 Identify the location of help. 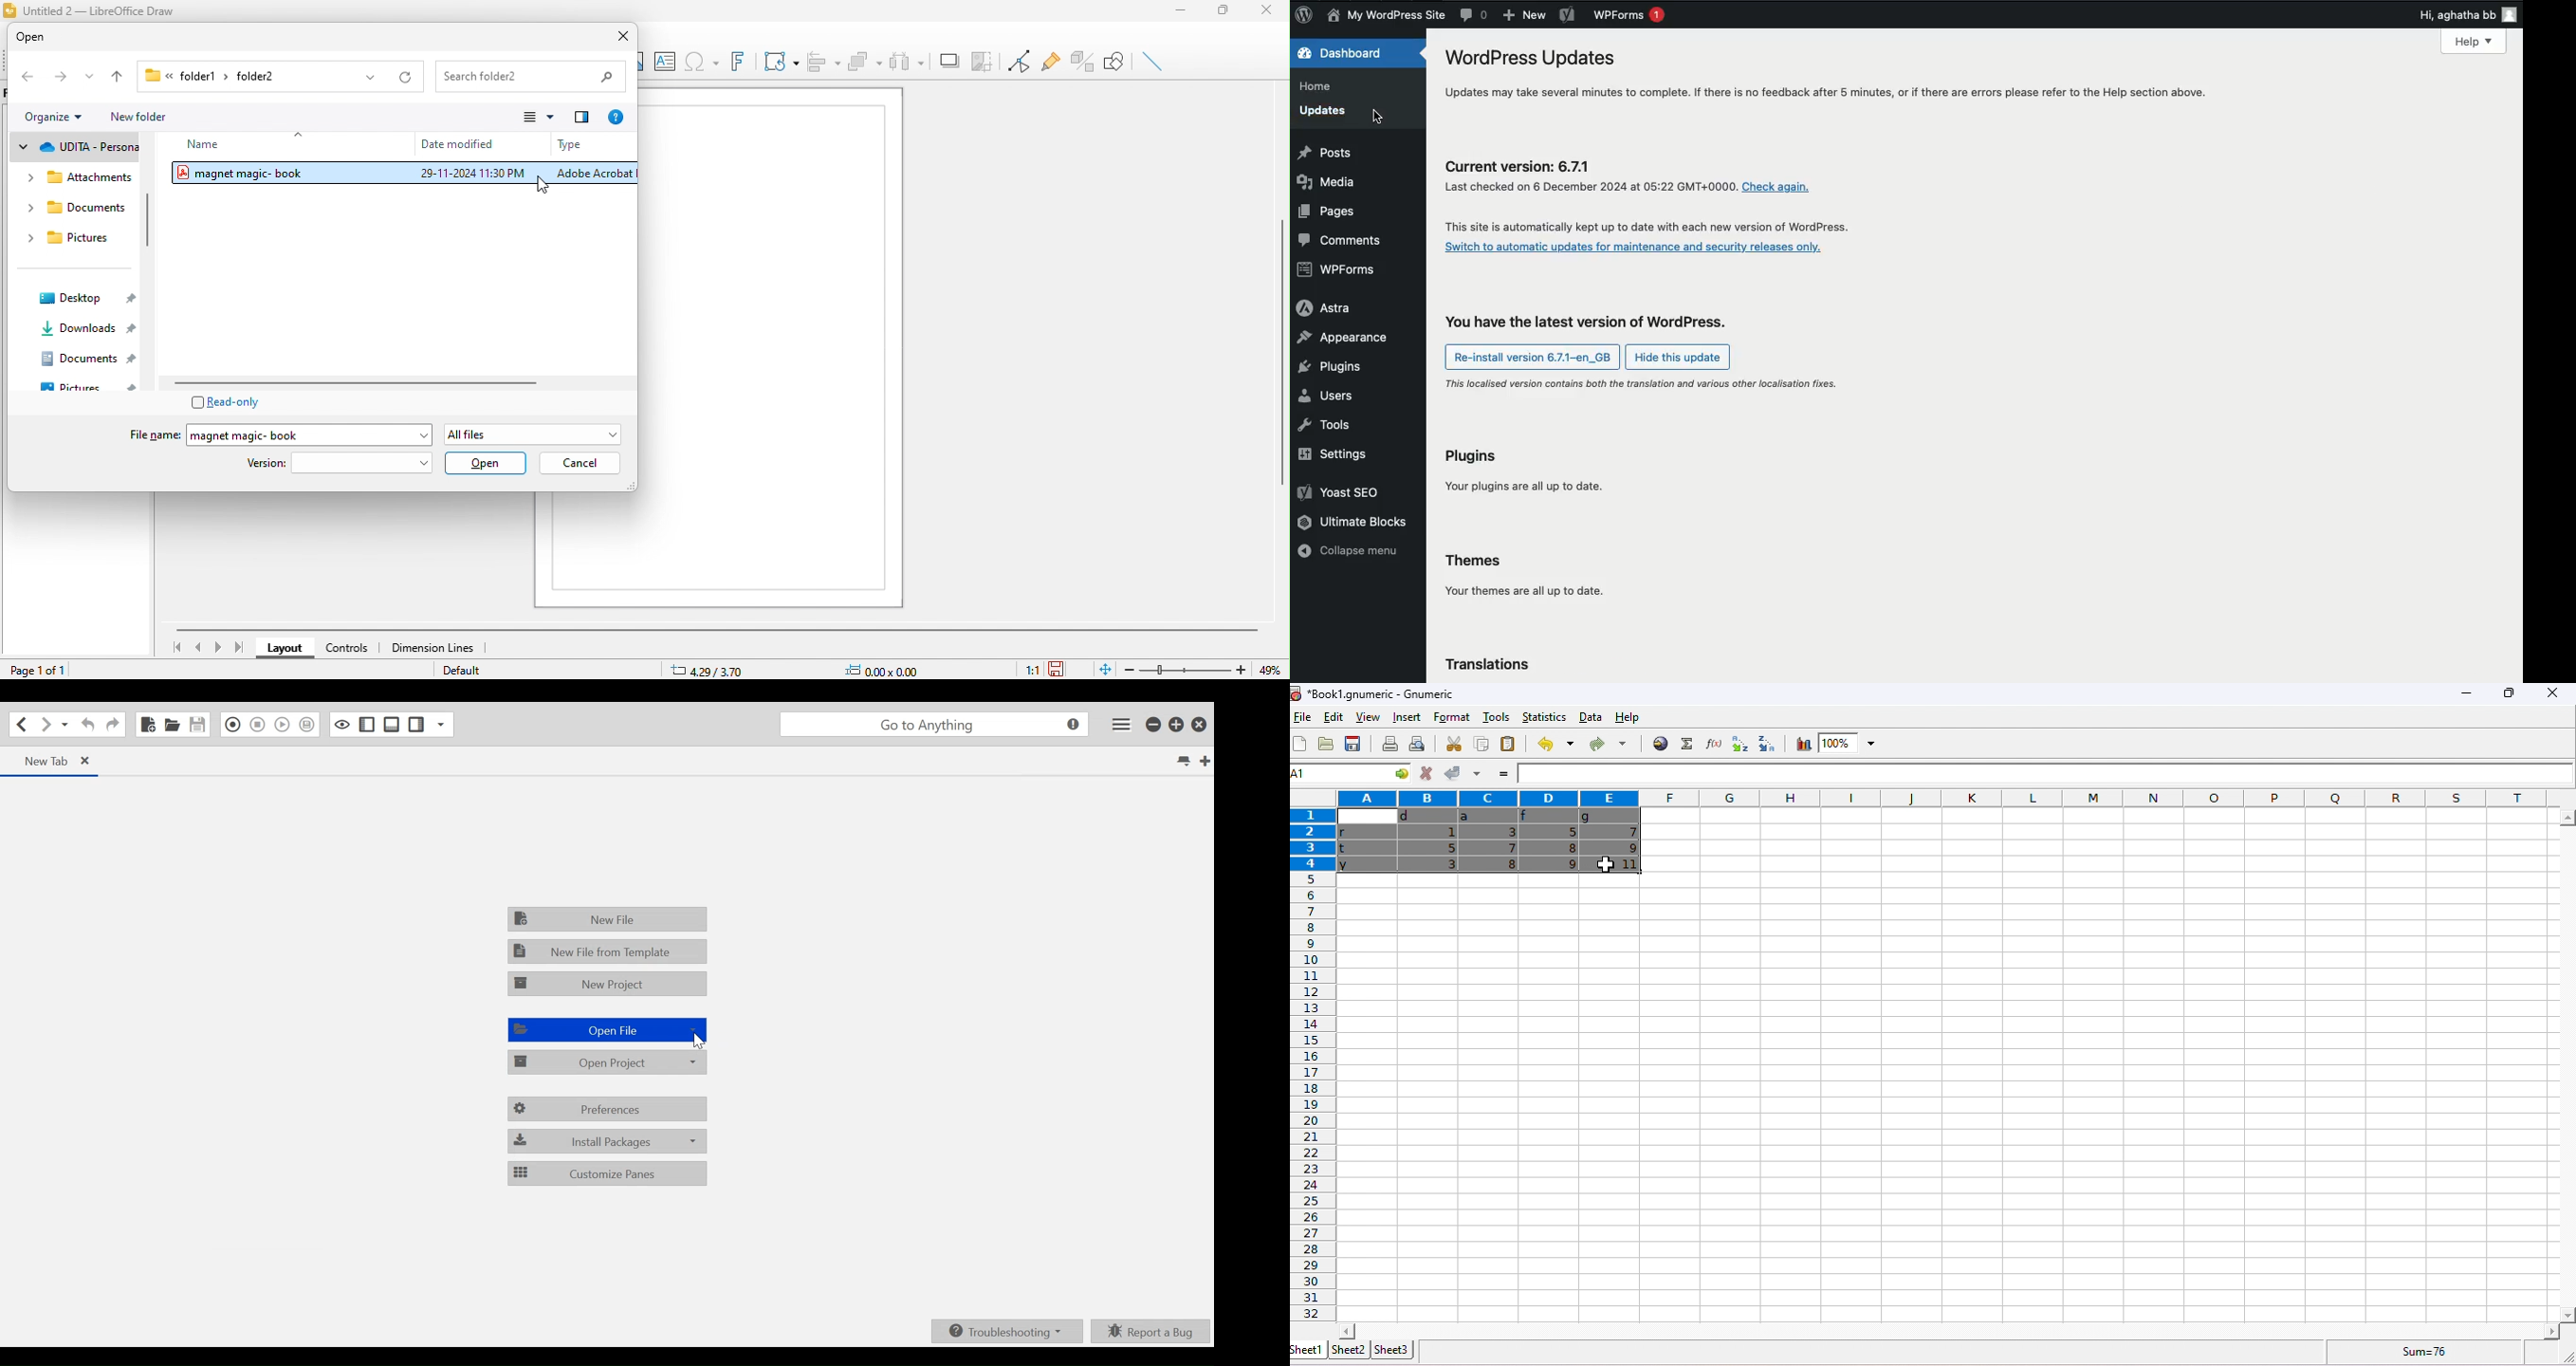
(617, 117).